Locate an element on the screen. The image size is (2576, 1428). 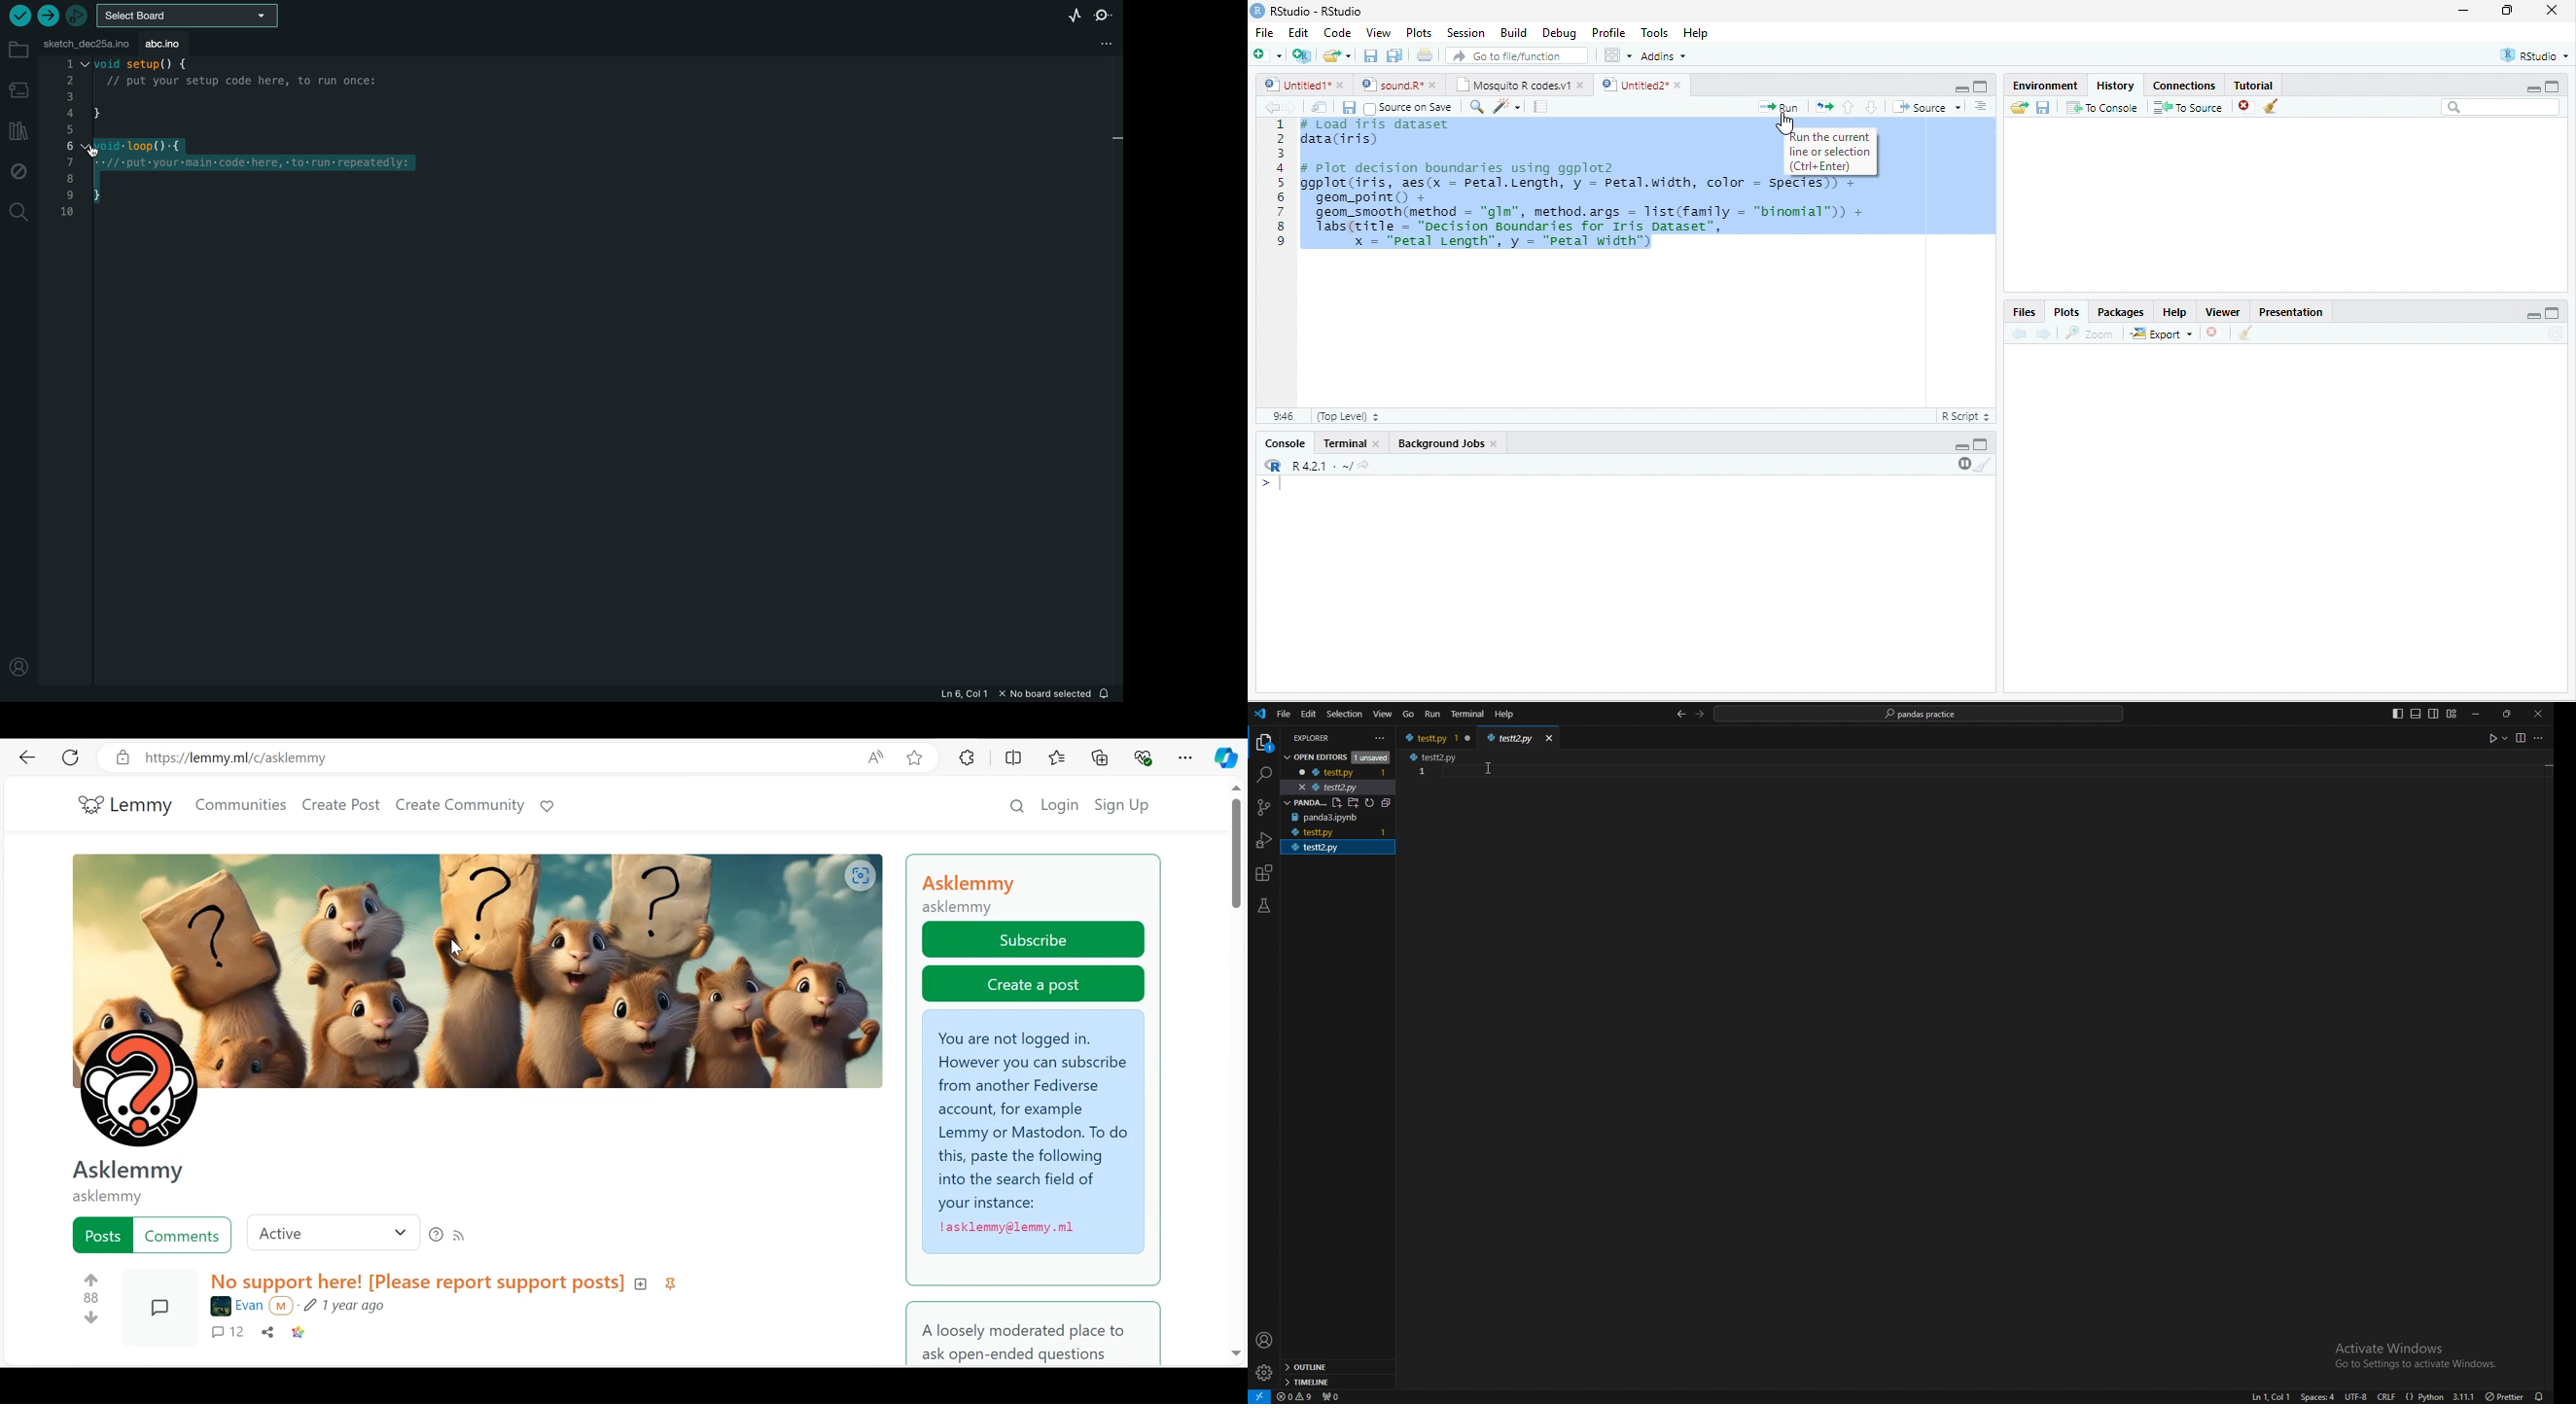
Split screen is located at coordinates (1013, 759).